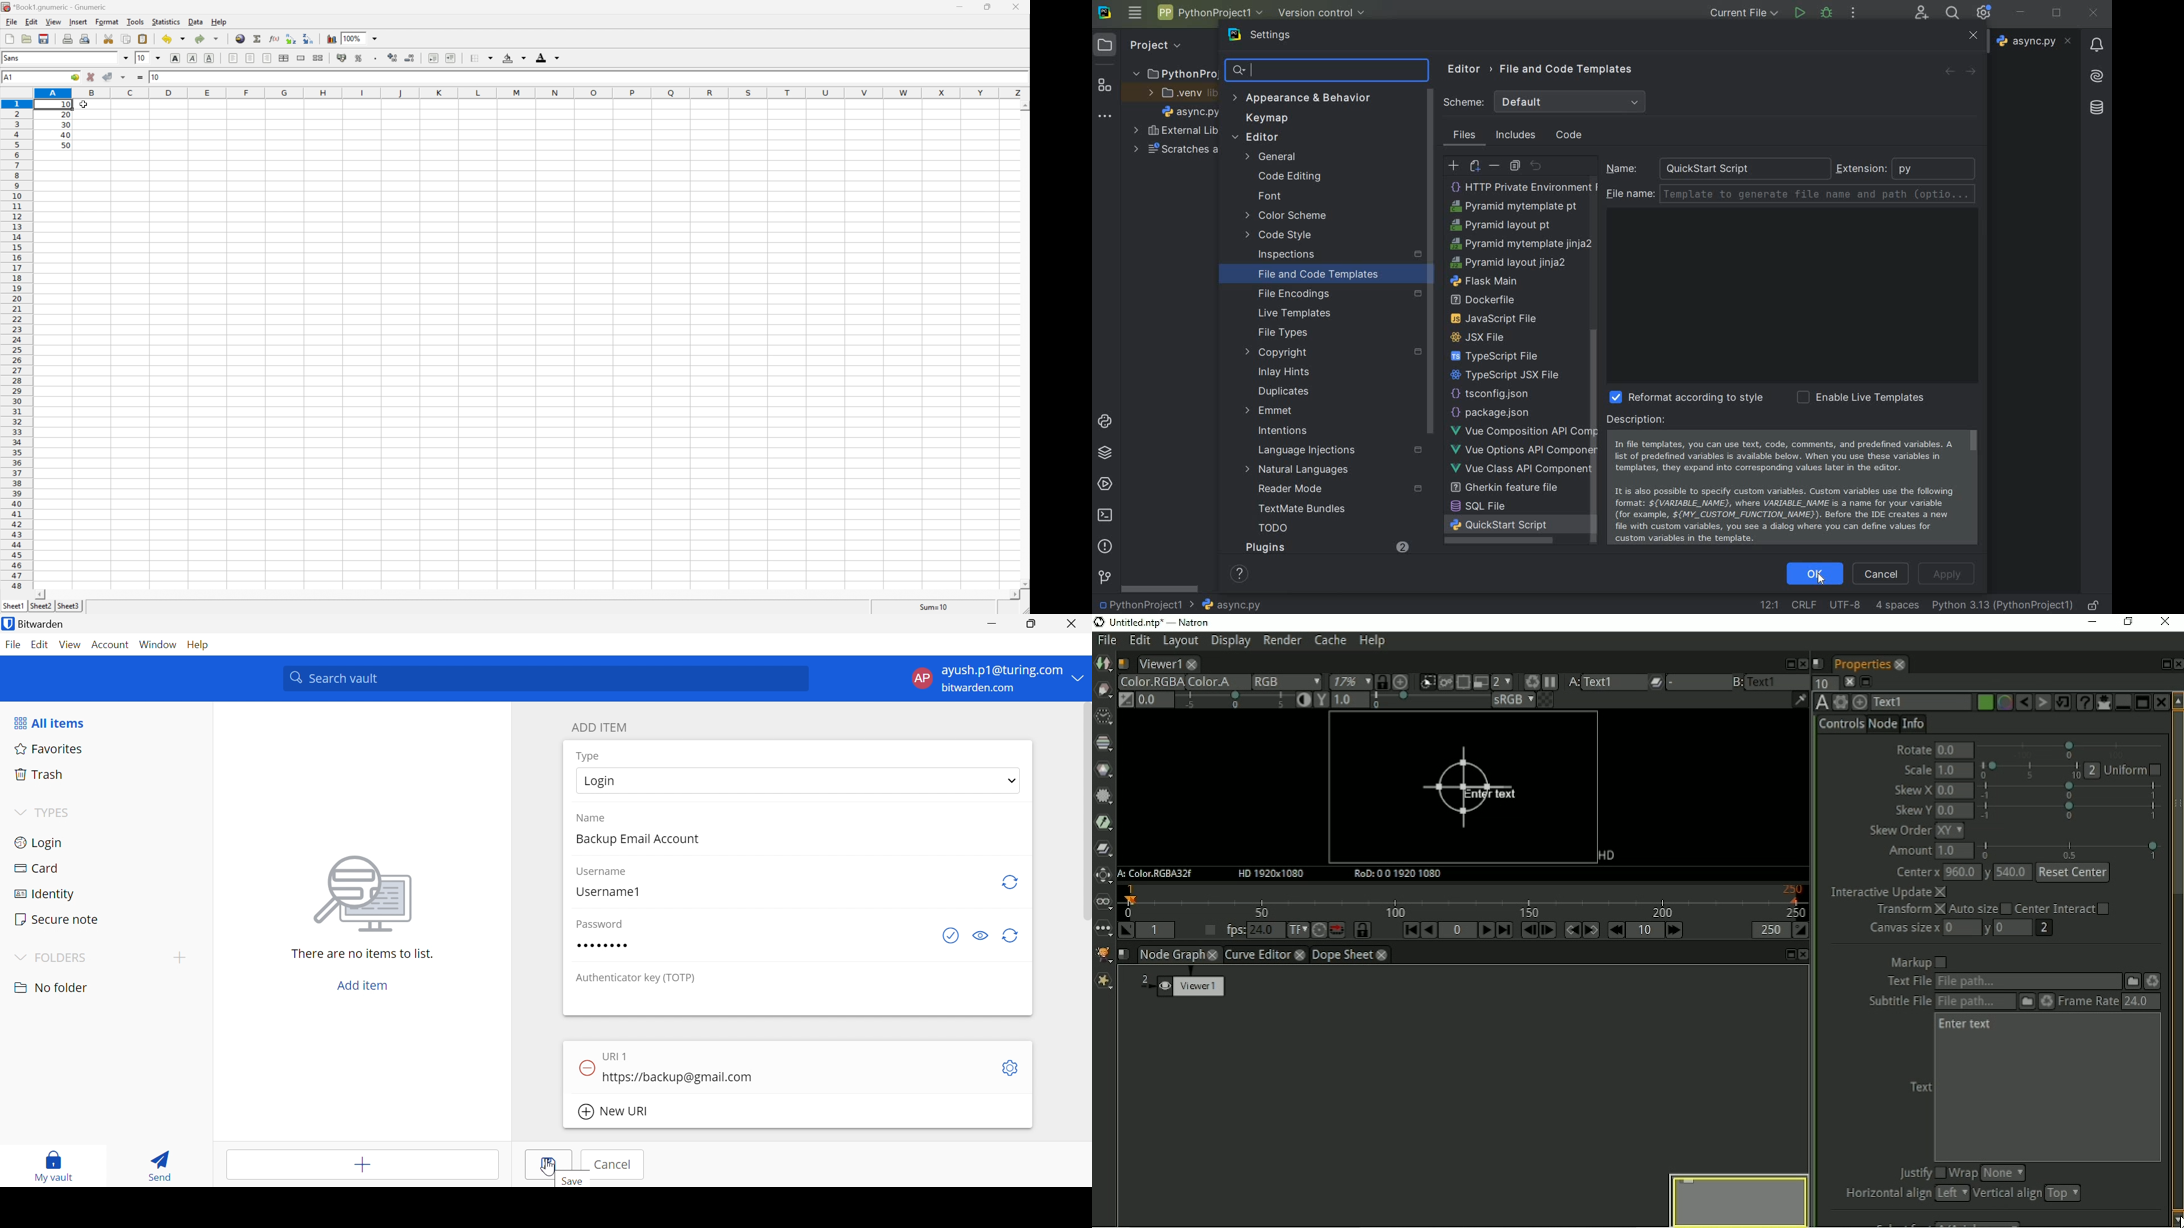  Describe the element at coordinates (1322, 13) in the screenshot. I see `version control` at that location.